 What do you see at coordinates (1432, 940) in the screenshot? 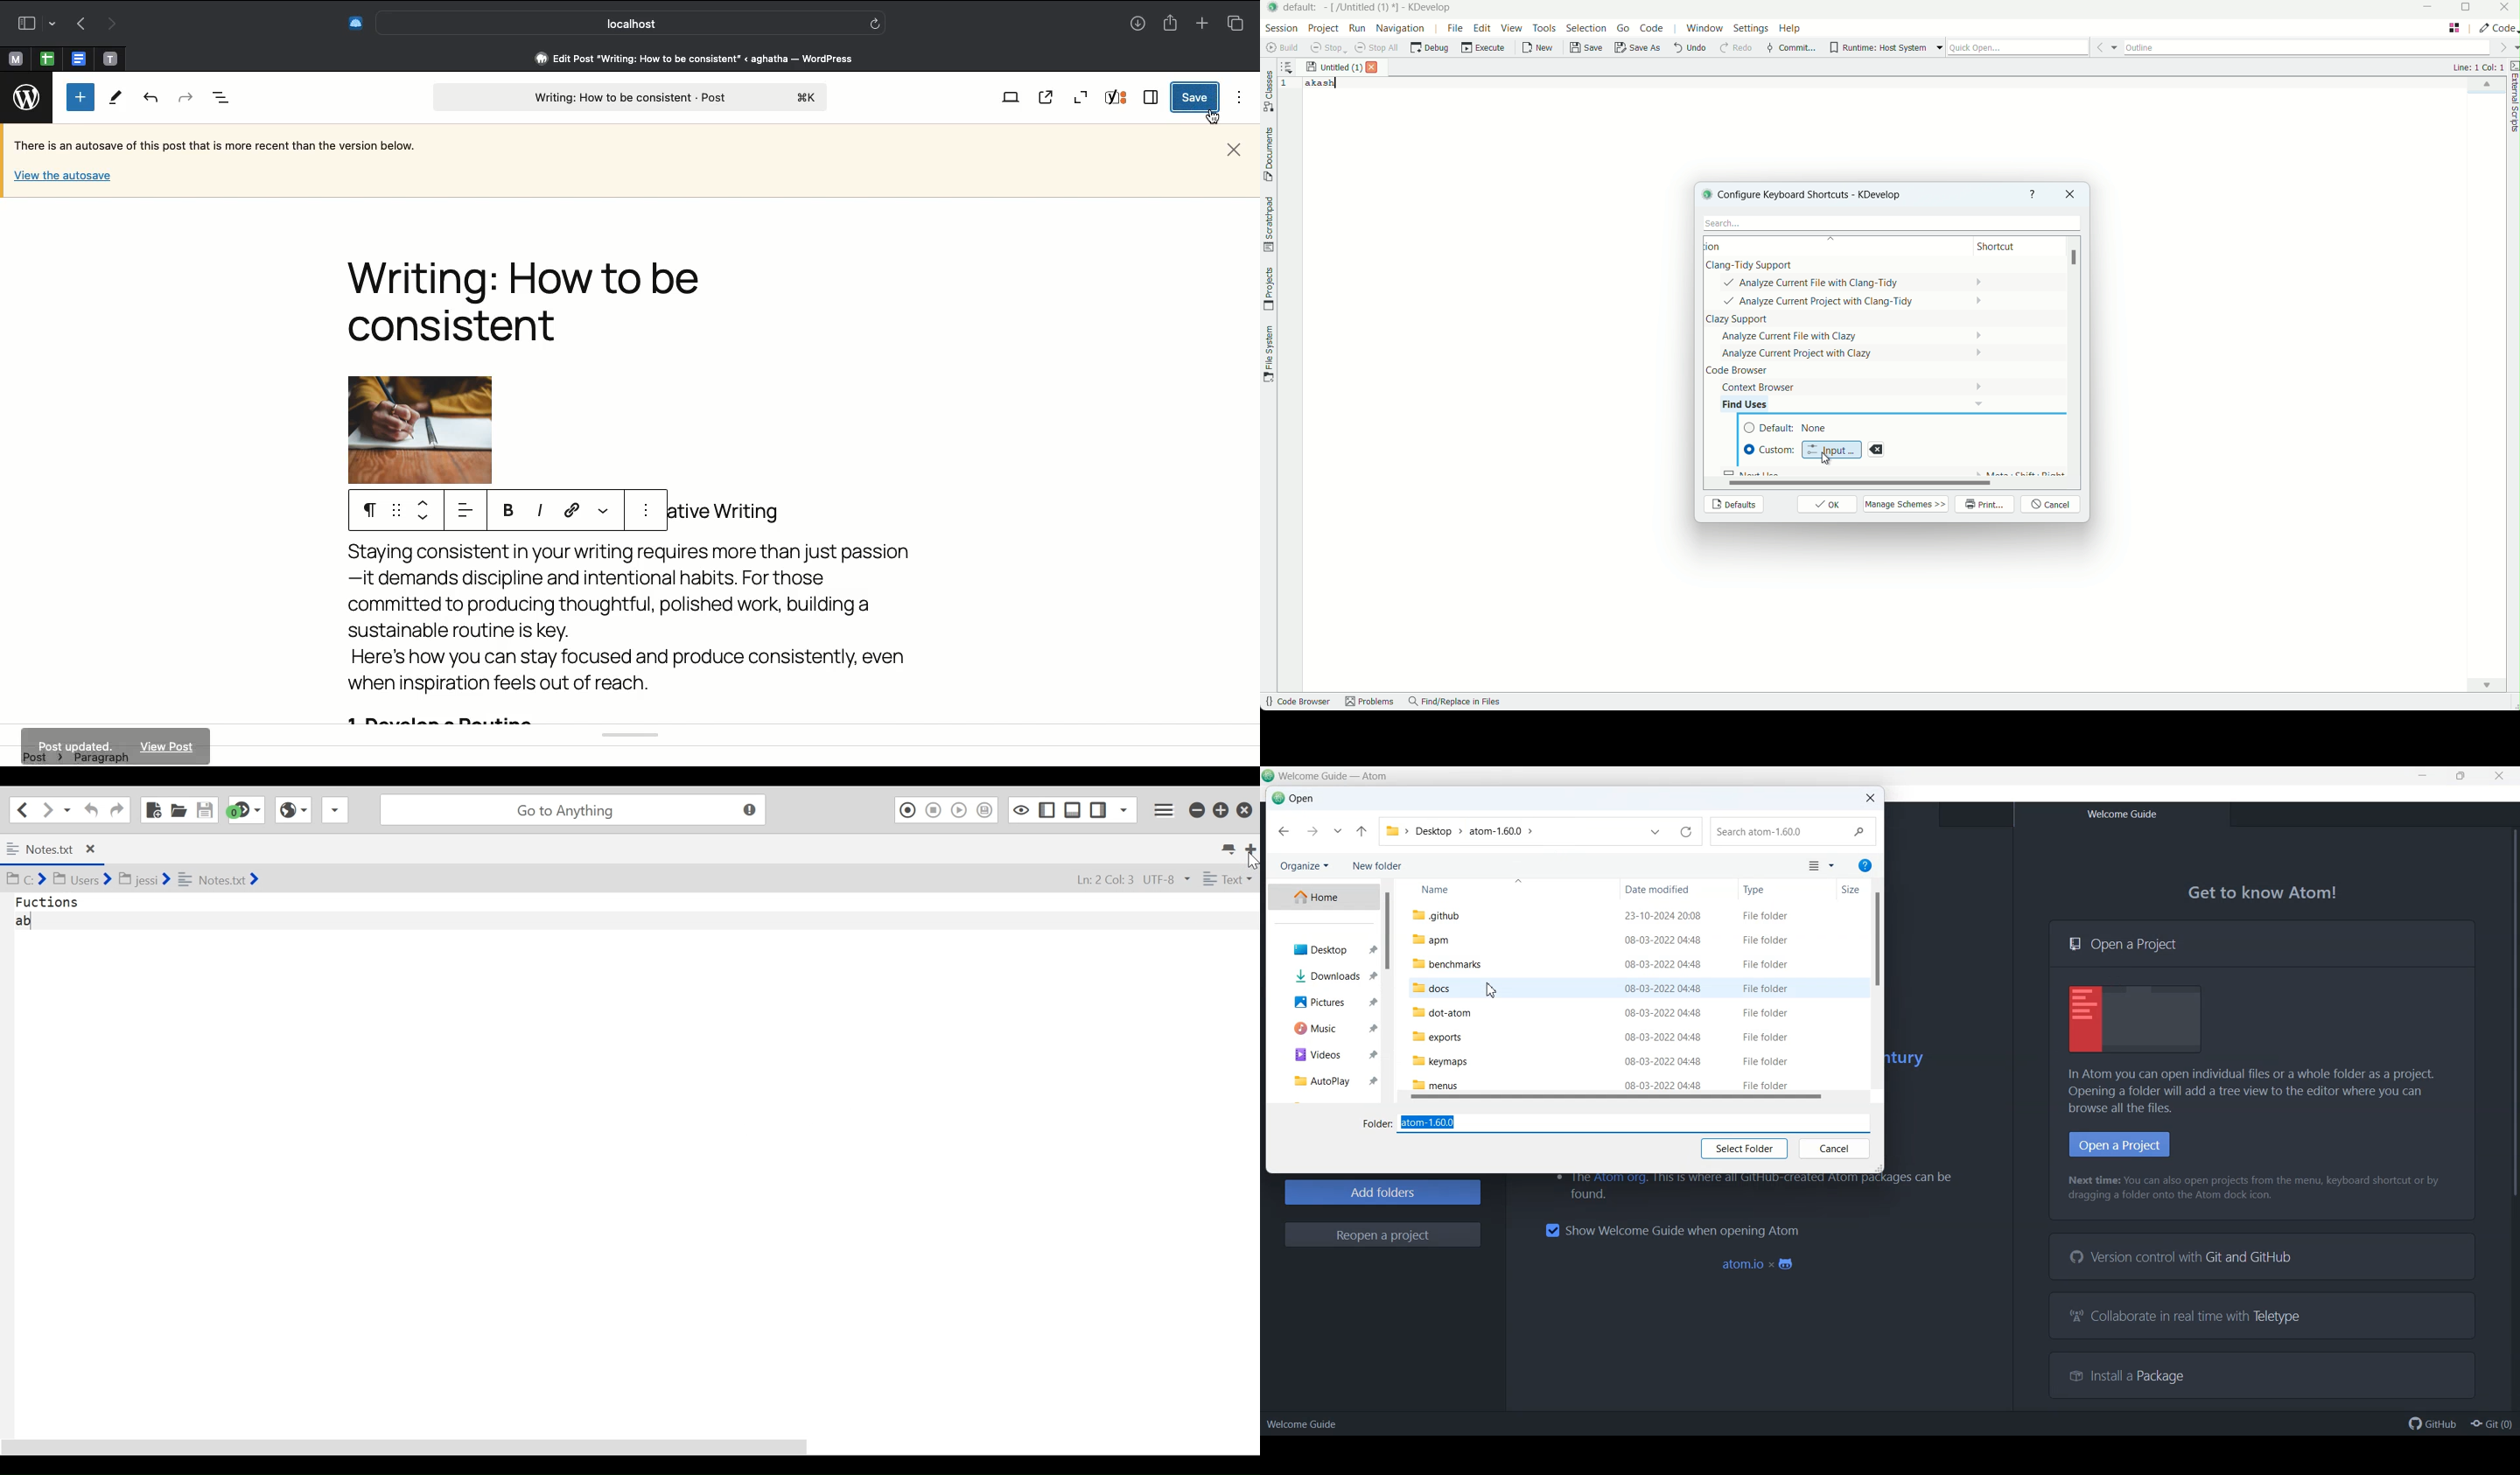
I see `apm` at bounding box center [1432, 940].